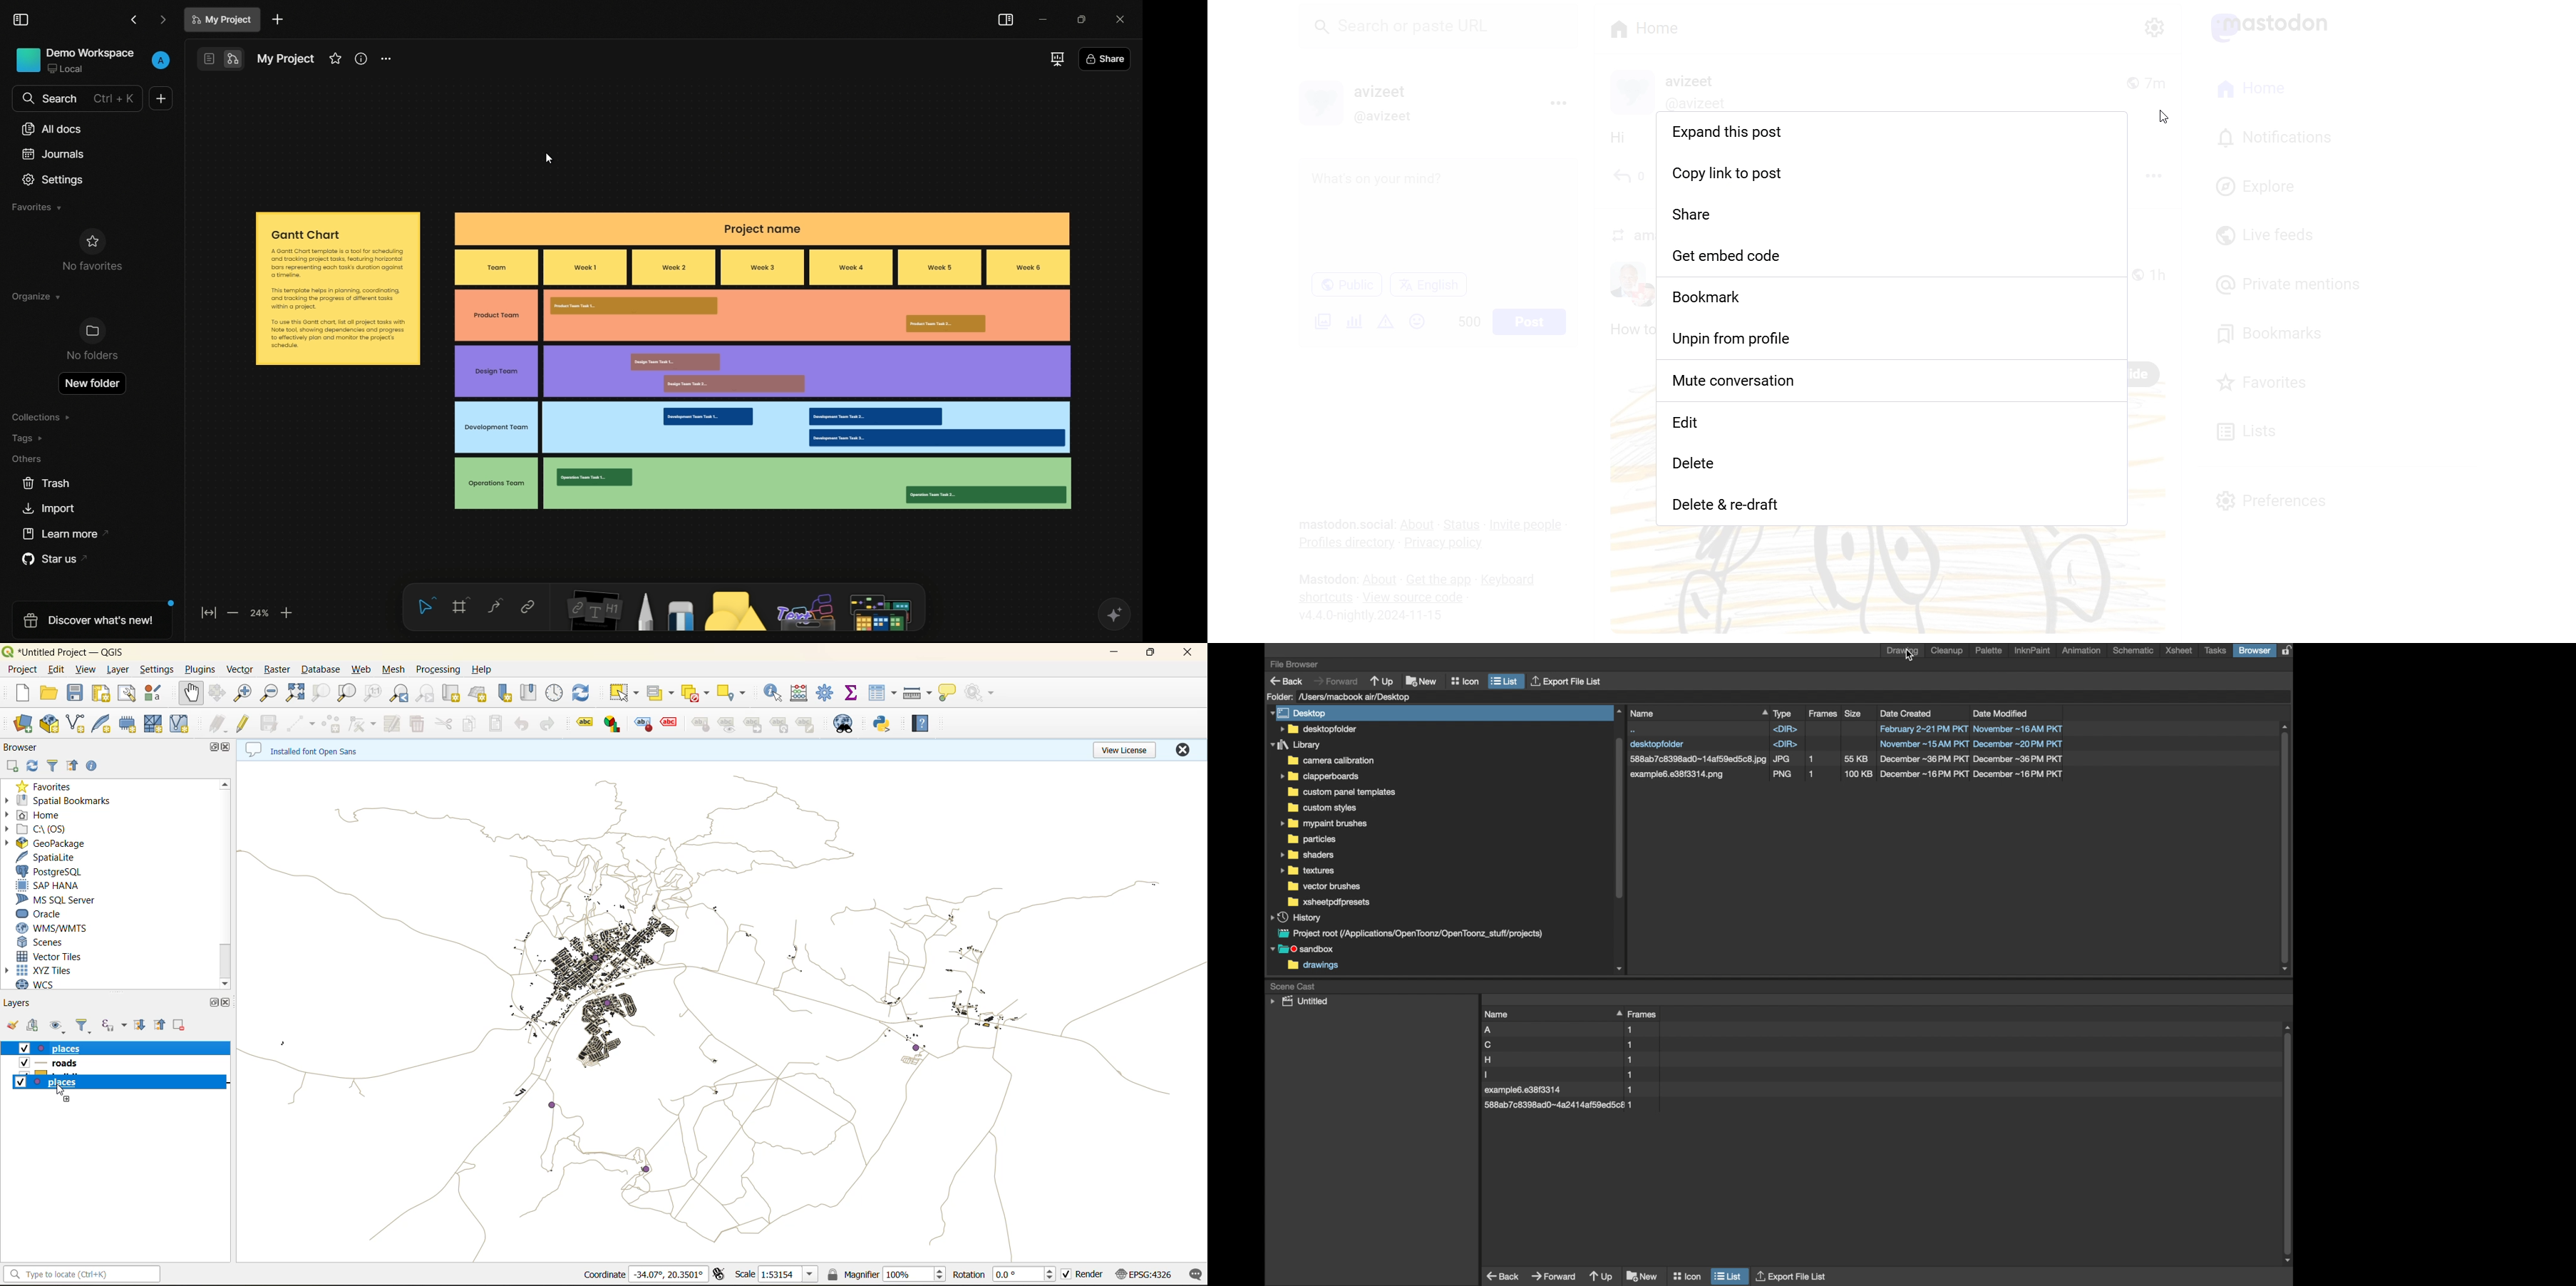 Image resolution: width=2576 pixels, height=1288 pixels. Describe the element at coordinates (134, 19) in the screenshot. I see `back` at that location.